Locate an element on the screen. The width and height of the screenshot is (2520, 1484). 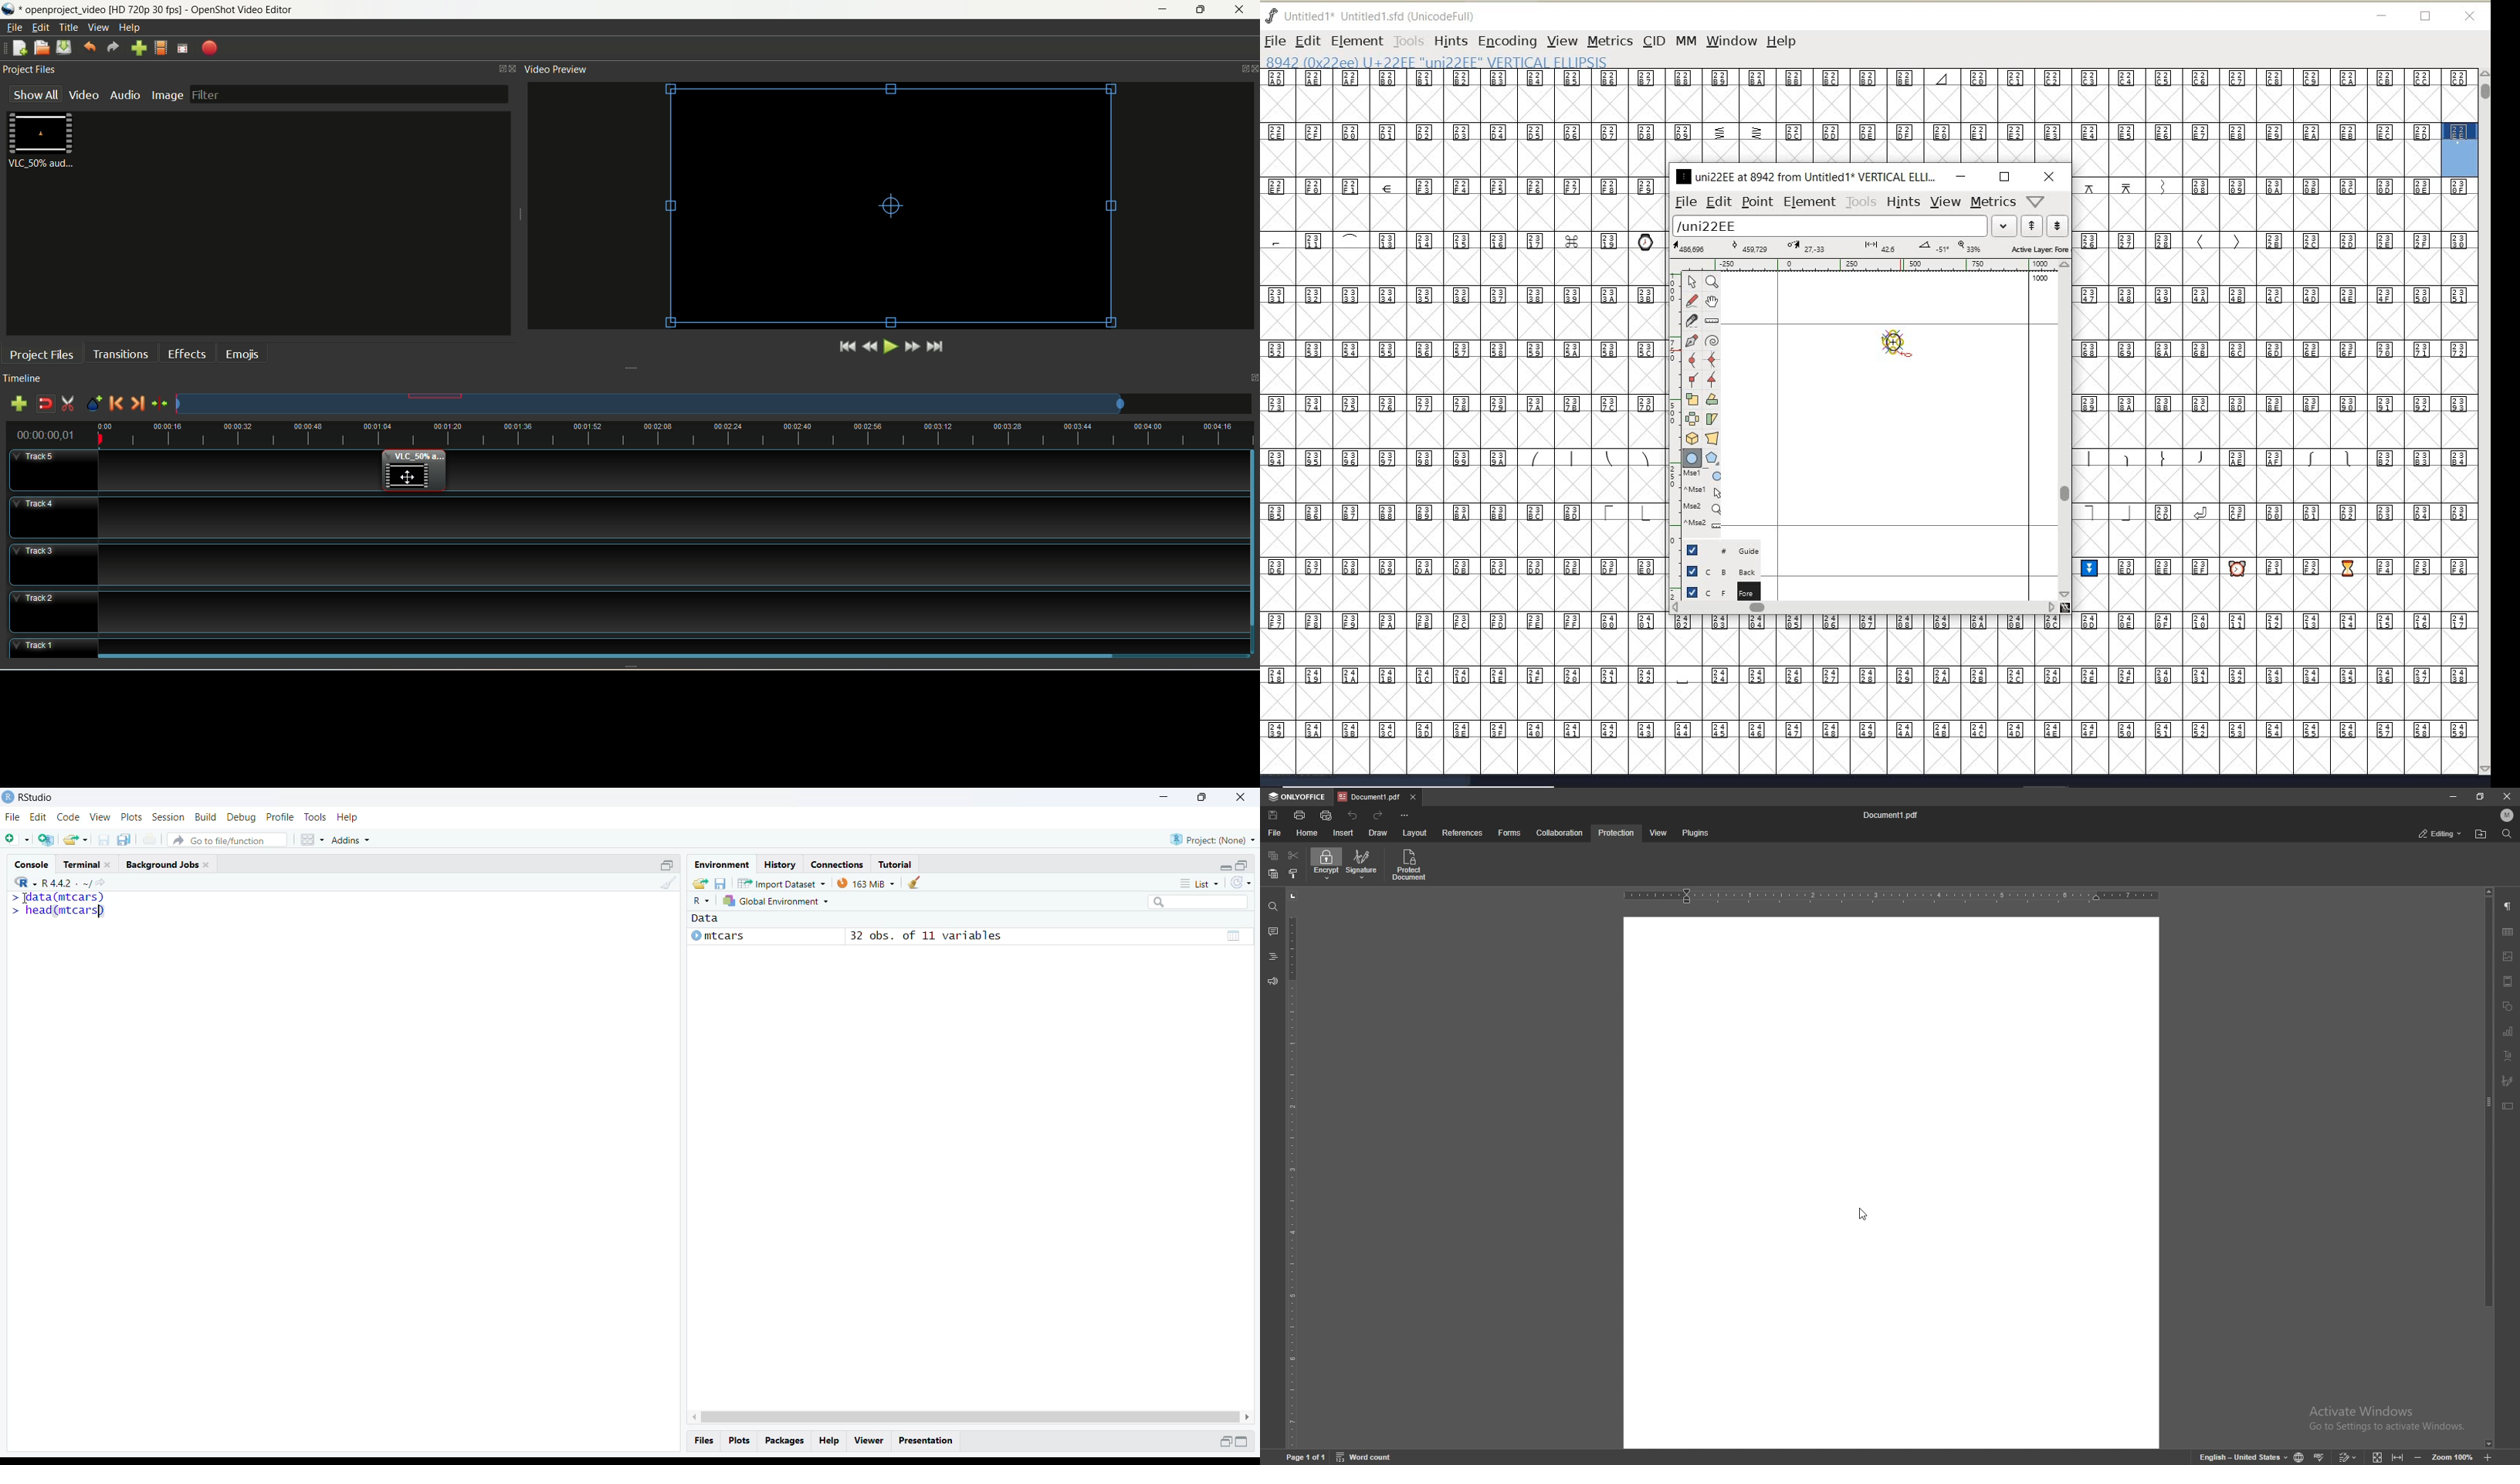
copy style is located at coordinates (1293, 873).